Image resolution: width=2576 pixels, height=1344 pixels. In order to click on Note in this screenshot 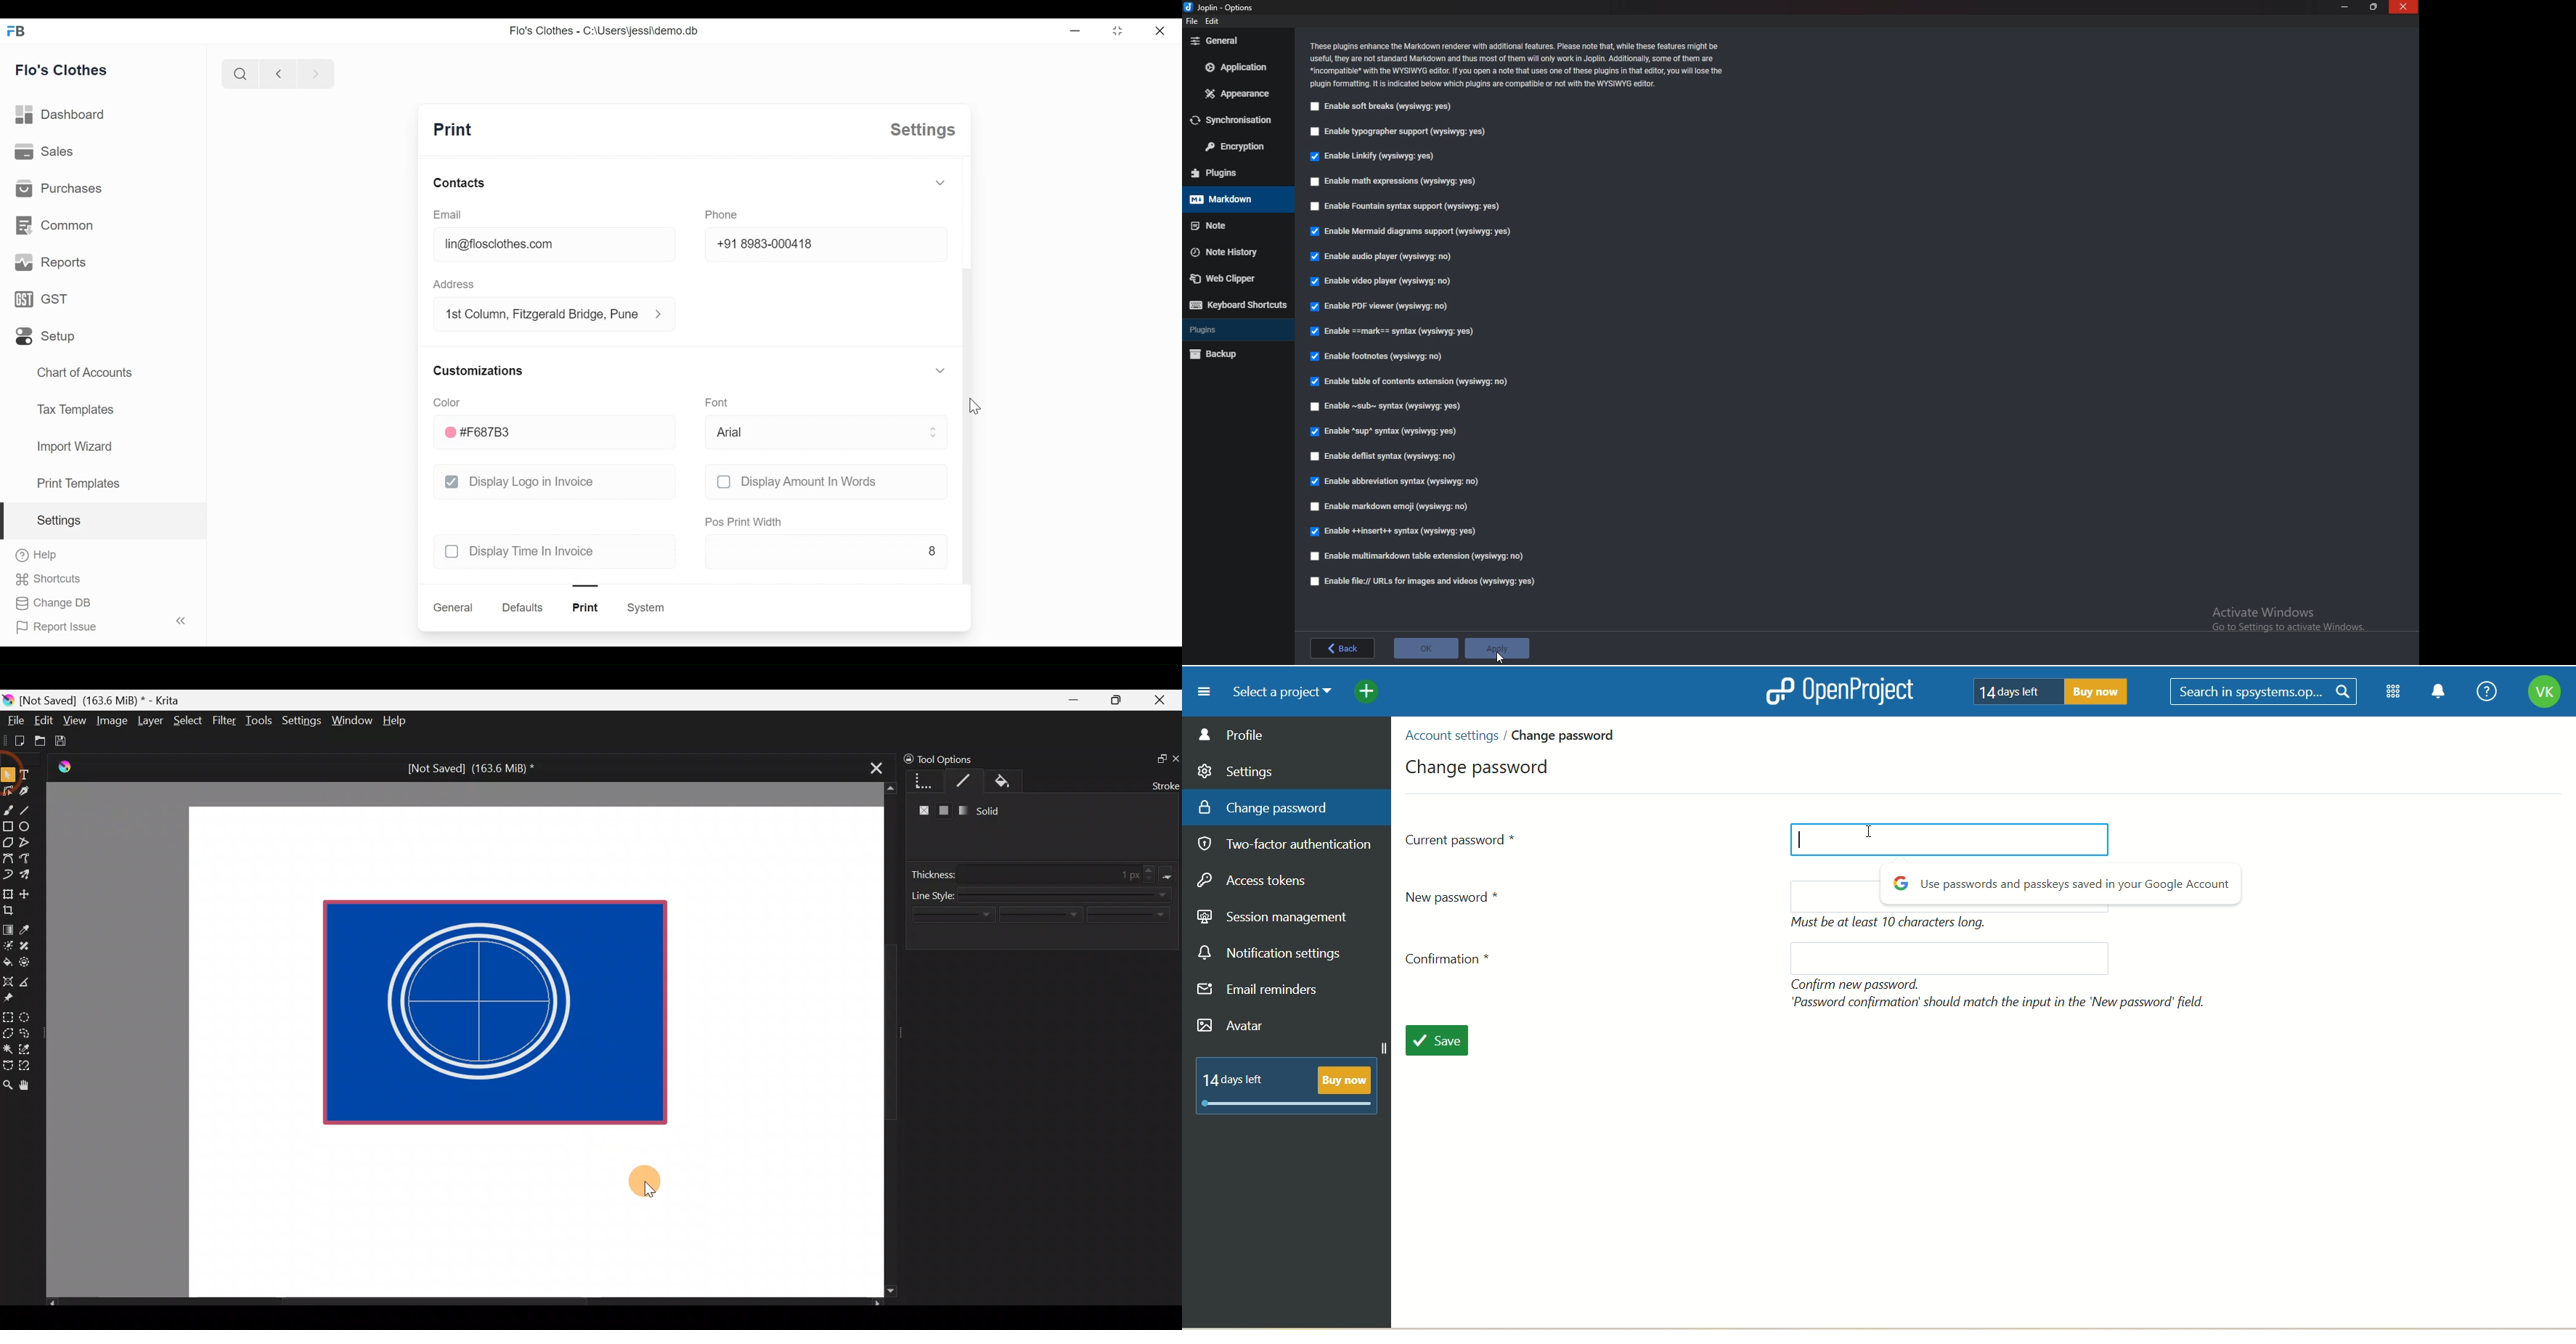, I will do `click(1236, 224)`.